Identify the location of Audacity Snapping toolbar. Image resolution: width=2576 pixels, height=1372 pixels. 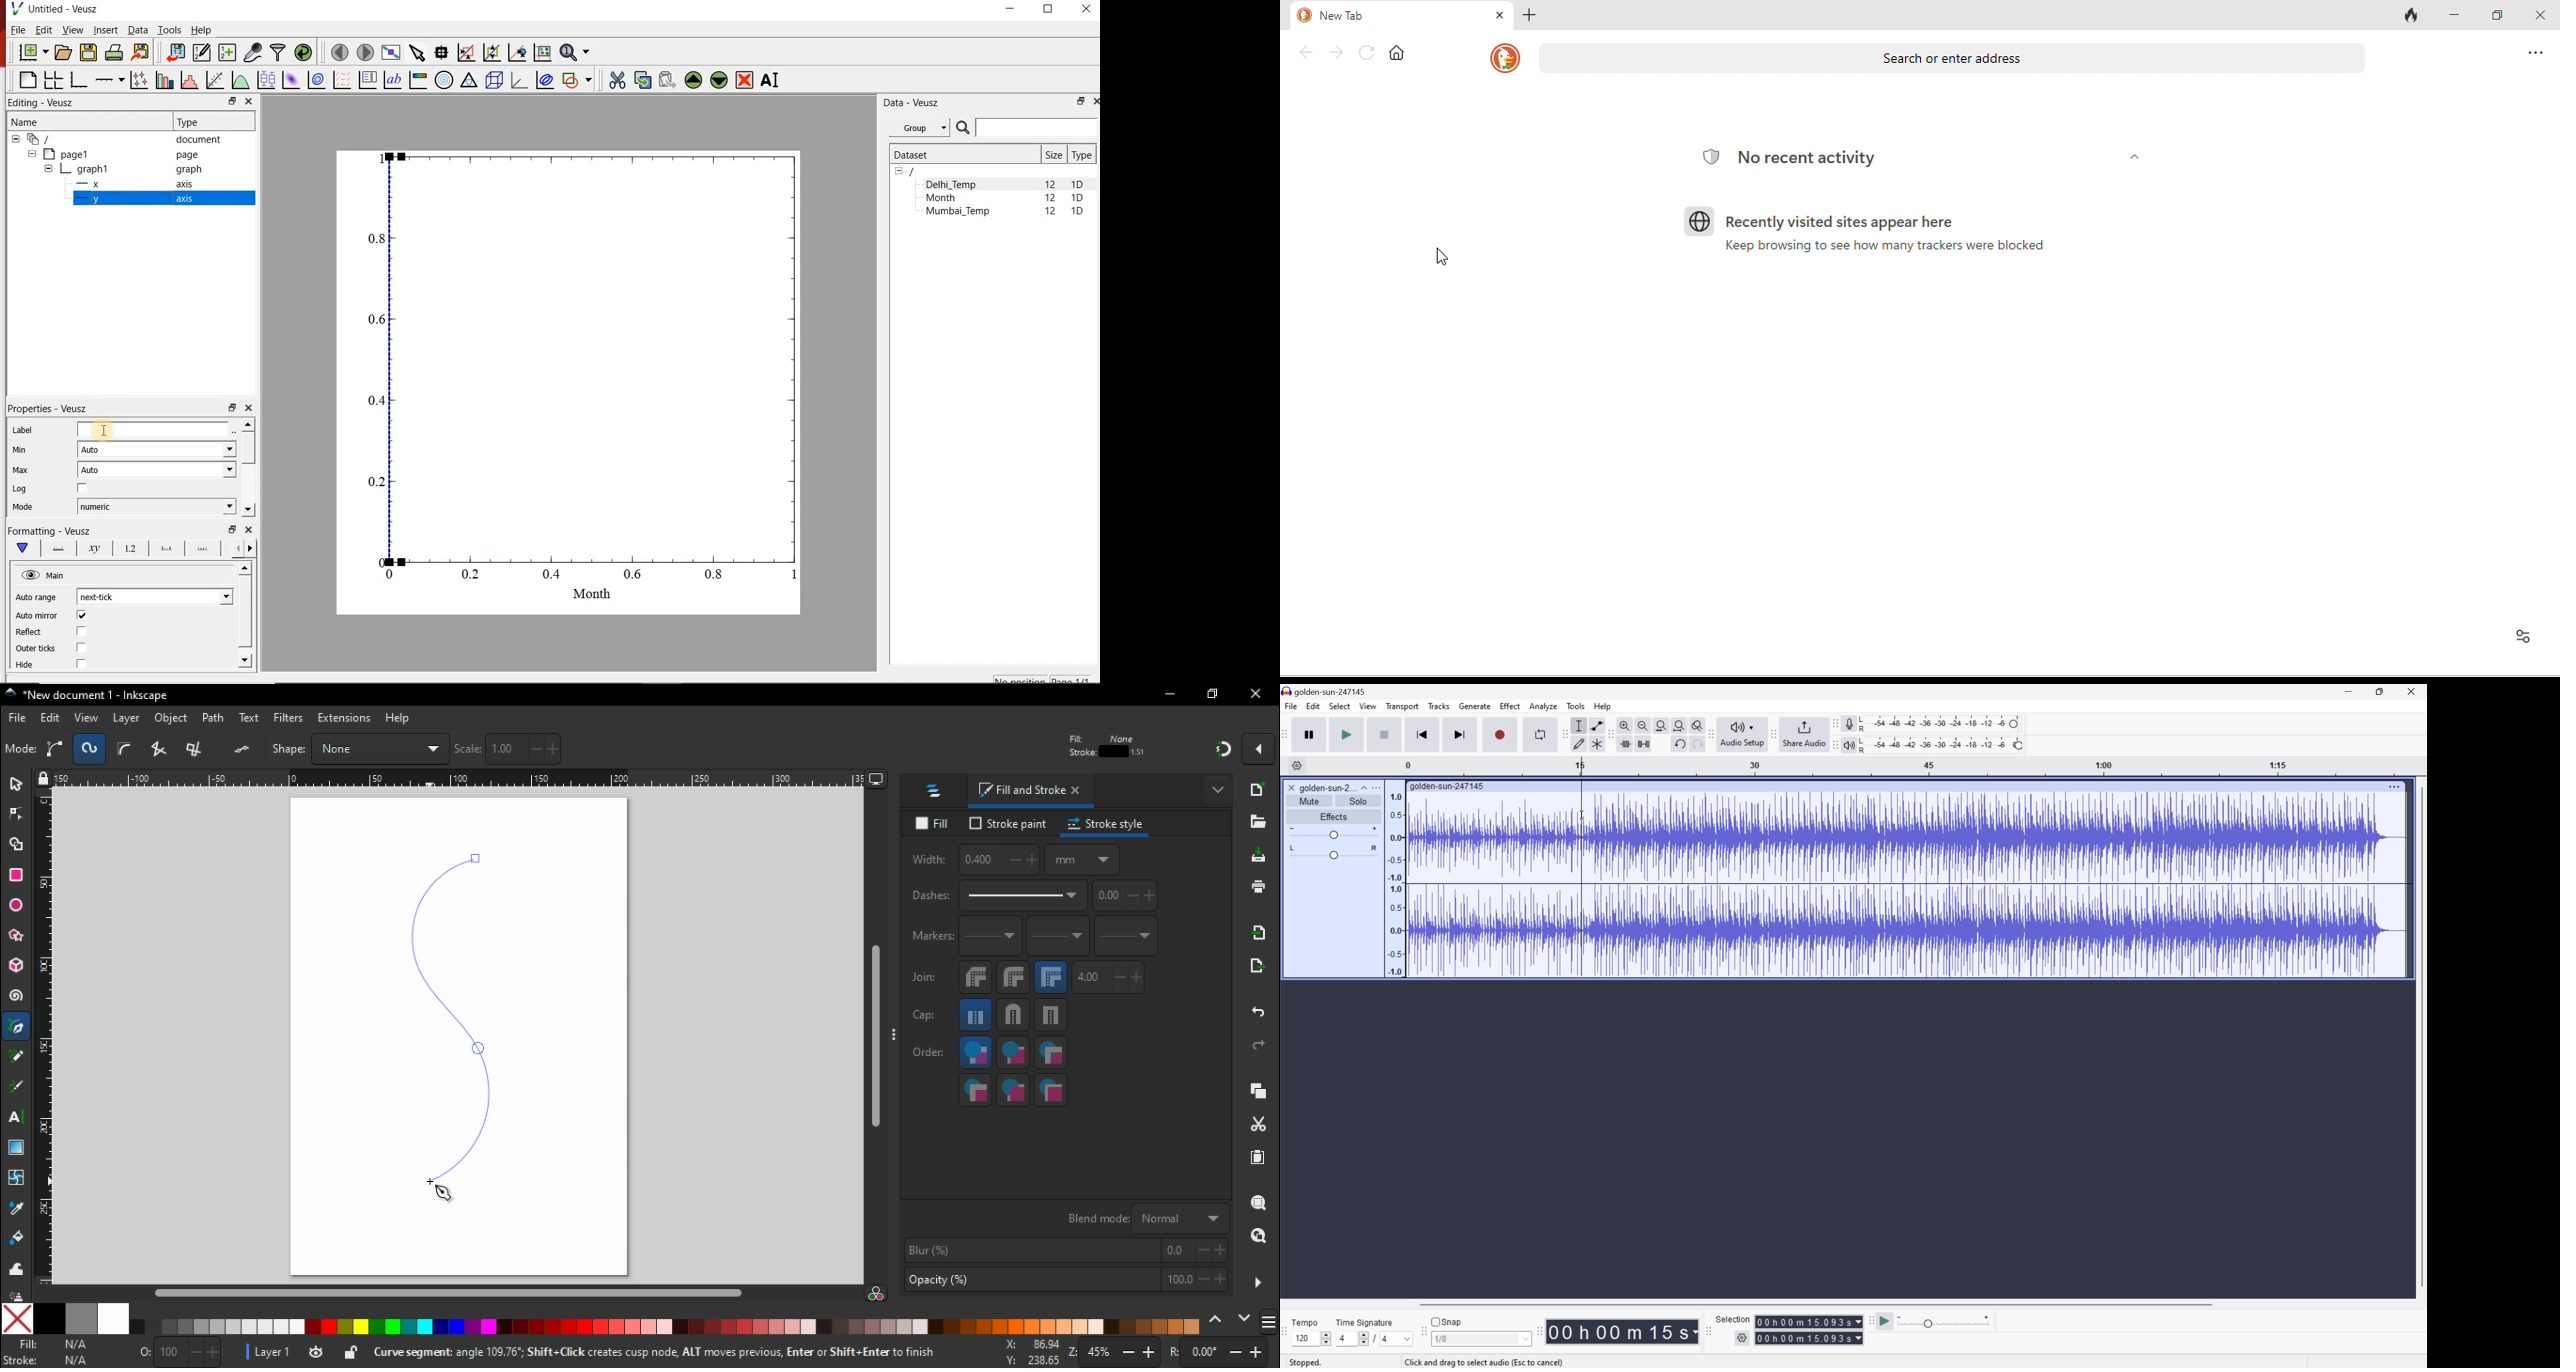
(1421, 1334).